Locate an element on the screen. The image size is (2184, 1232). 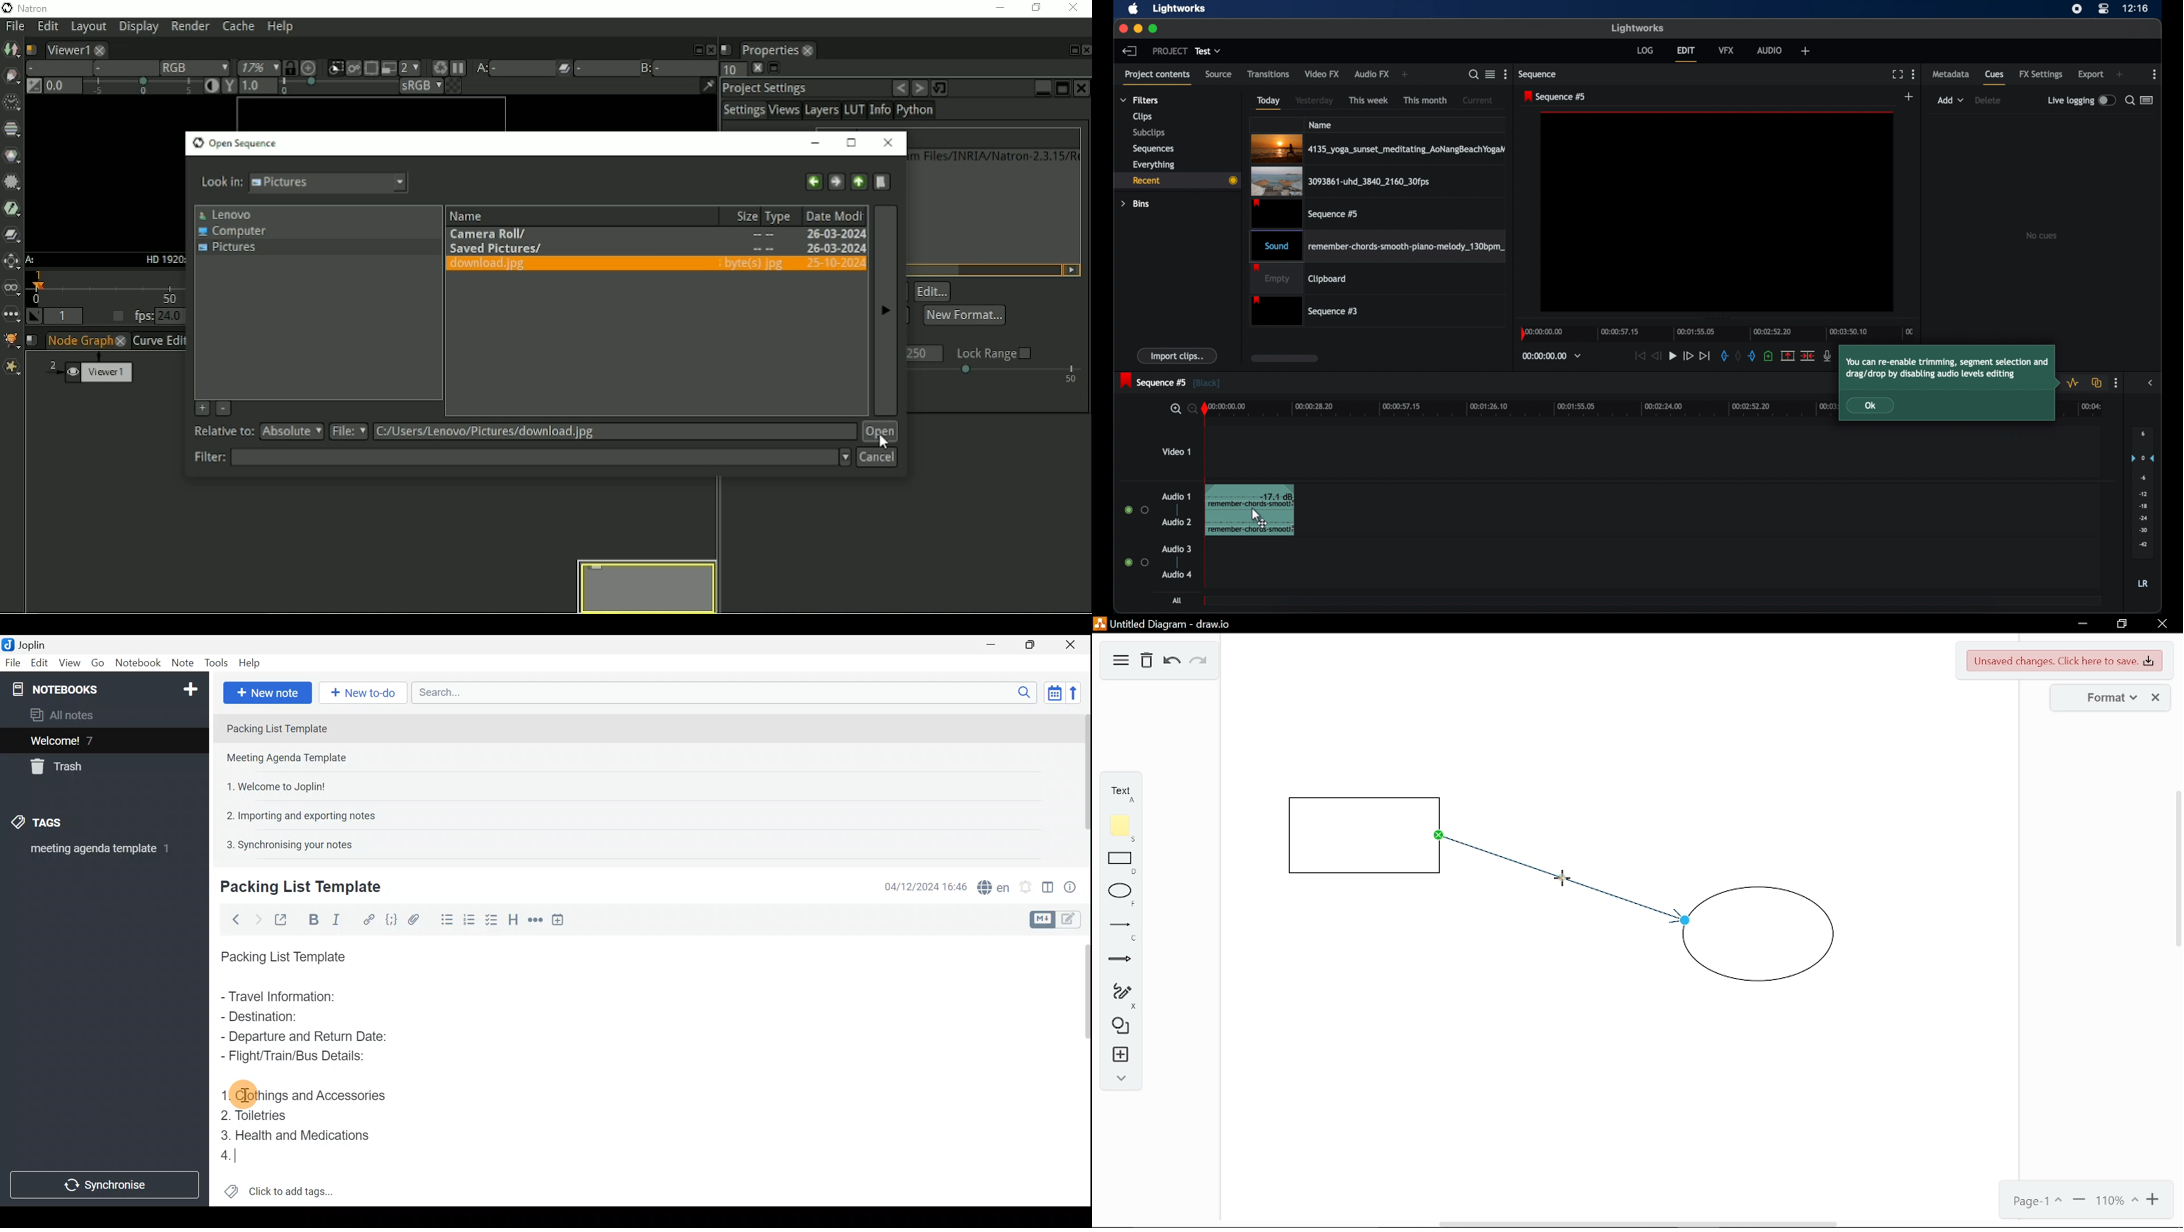
Back is located at coordinates (234, 919).